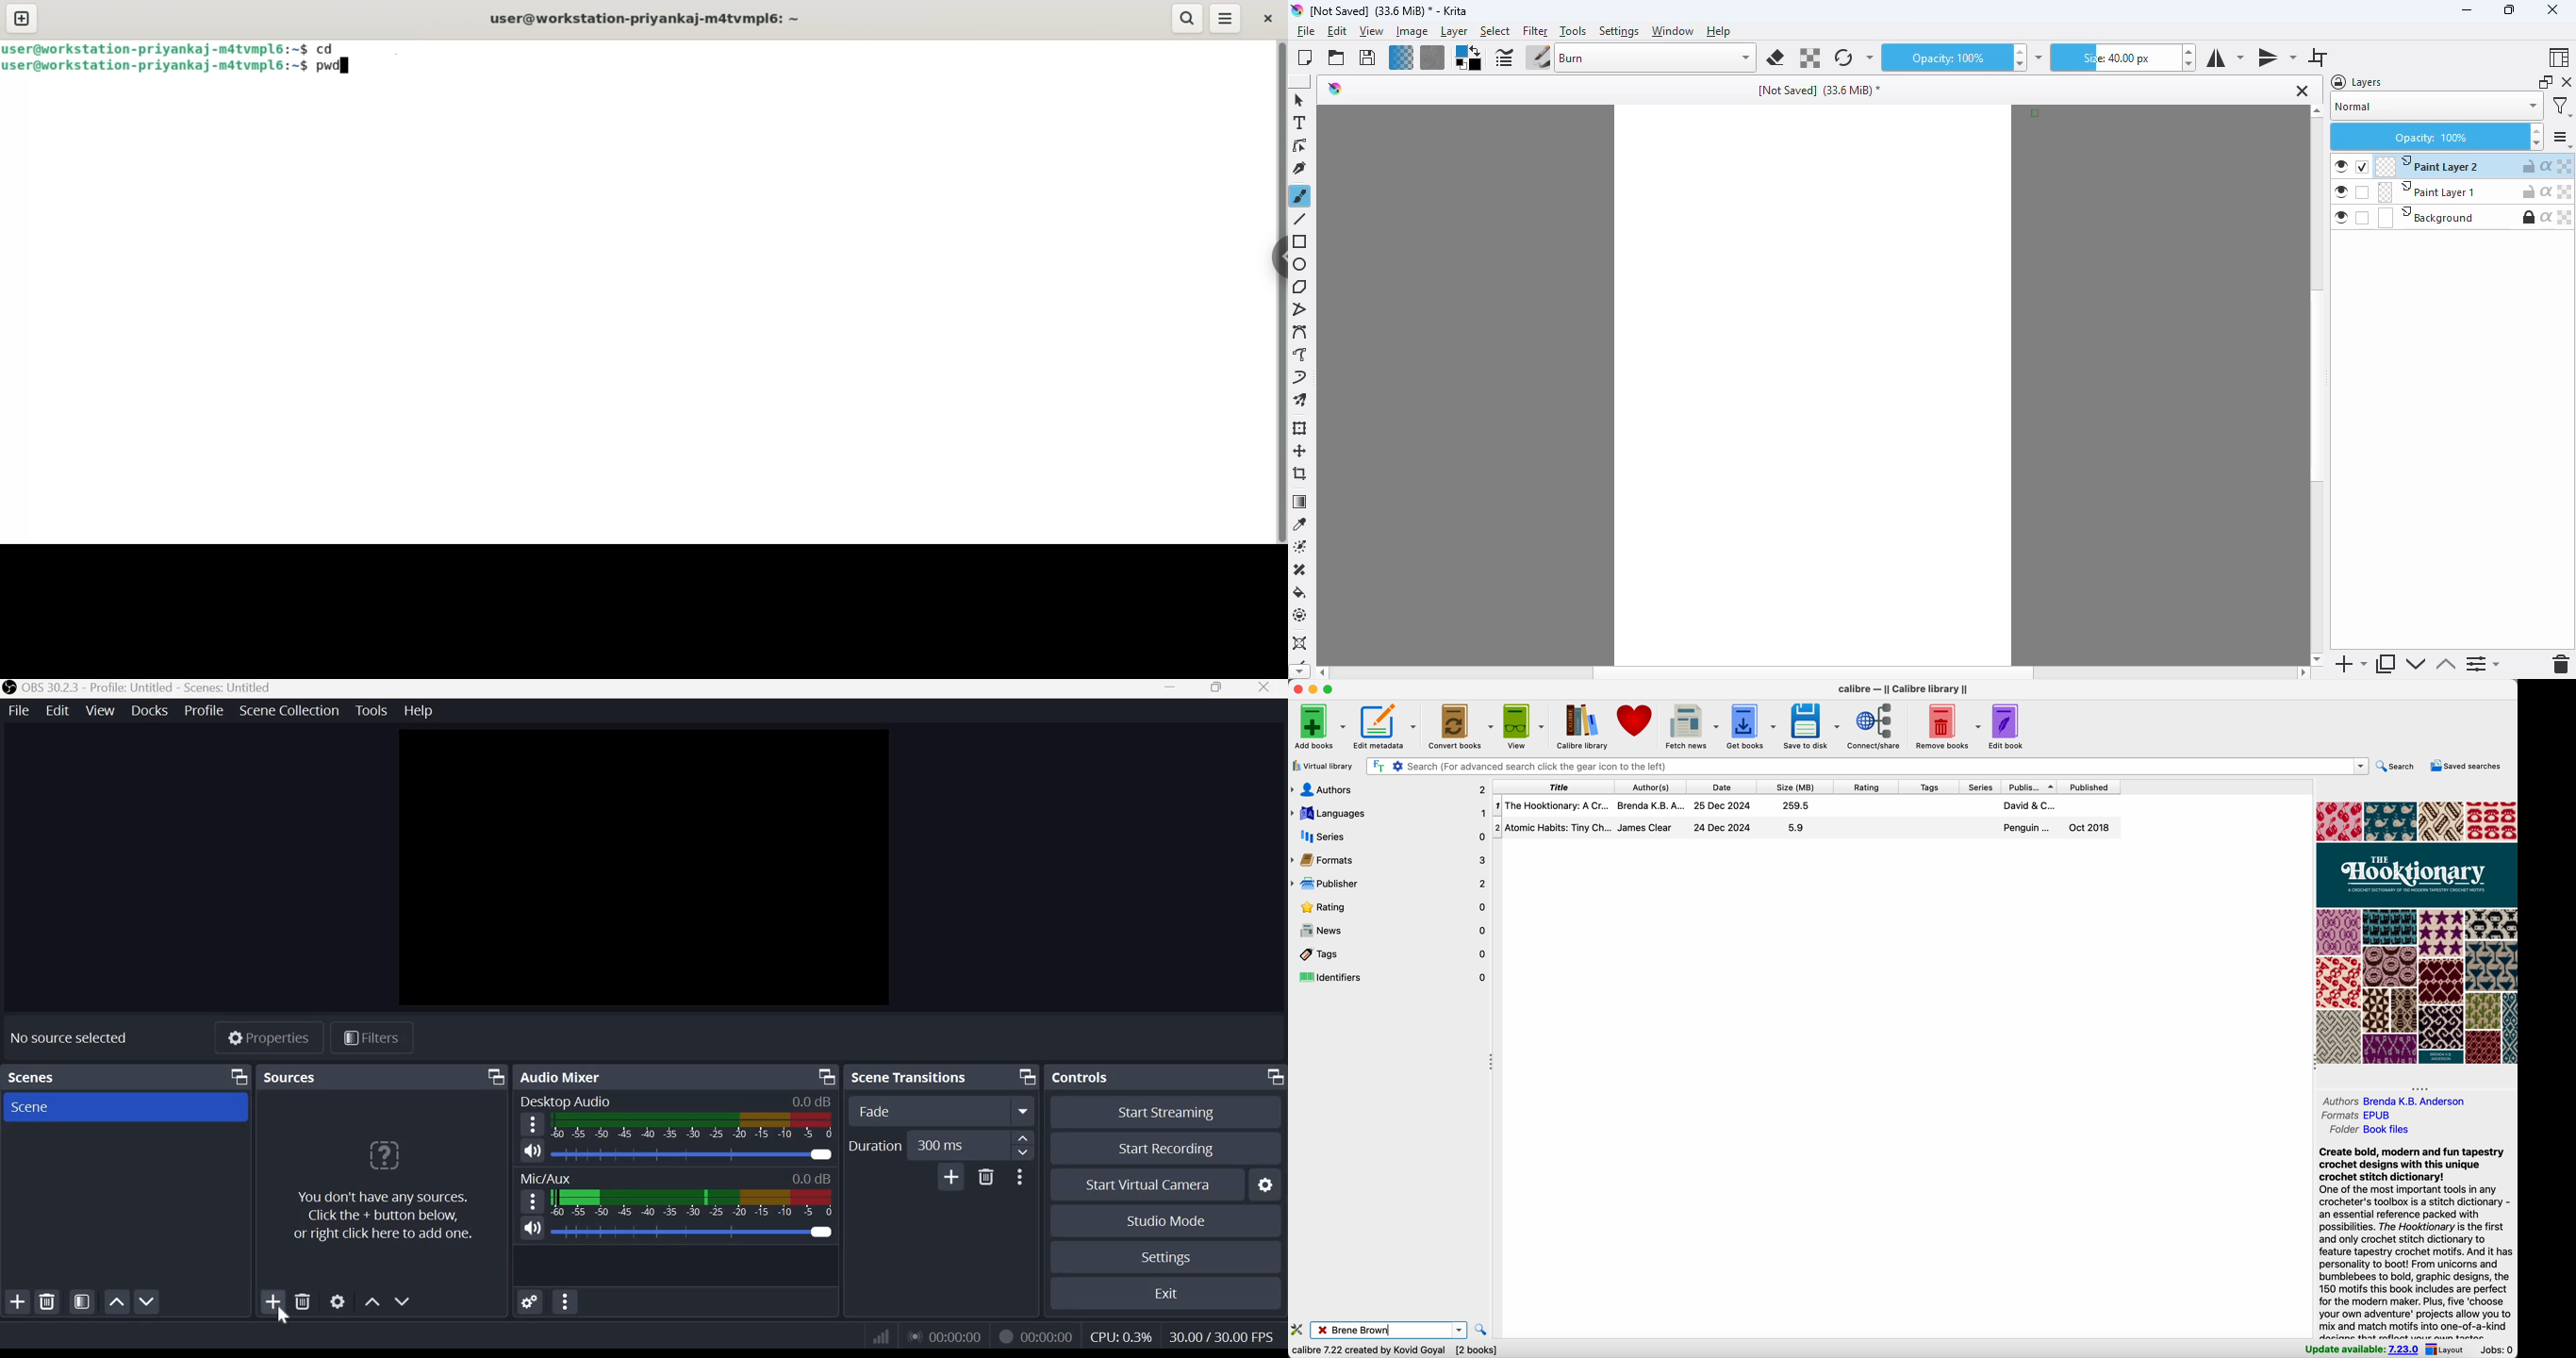 The width and height of the screenshot is (2576, 1372). Describe the element at coordinates (1083, 1075) in the screenshot. I see `Controls` at that location.